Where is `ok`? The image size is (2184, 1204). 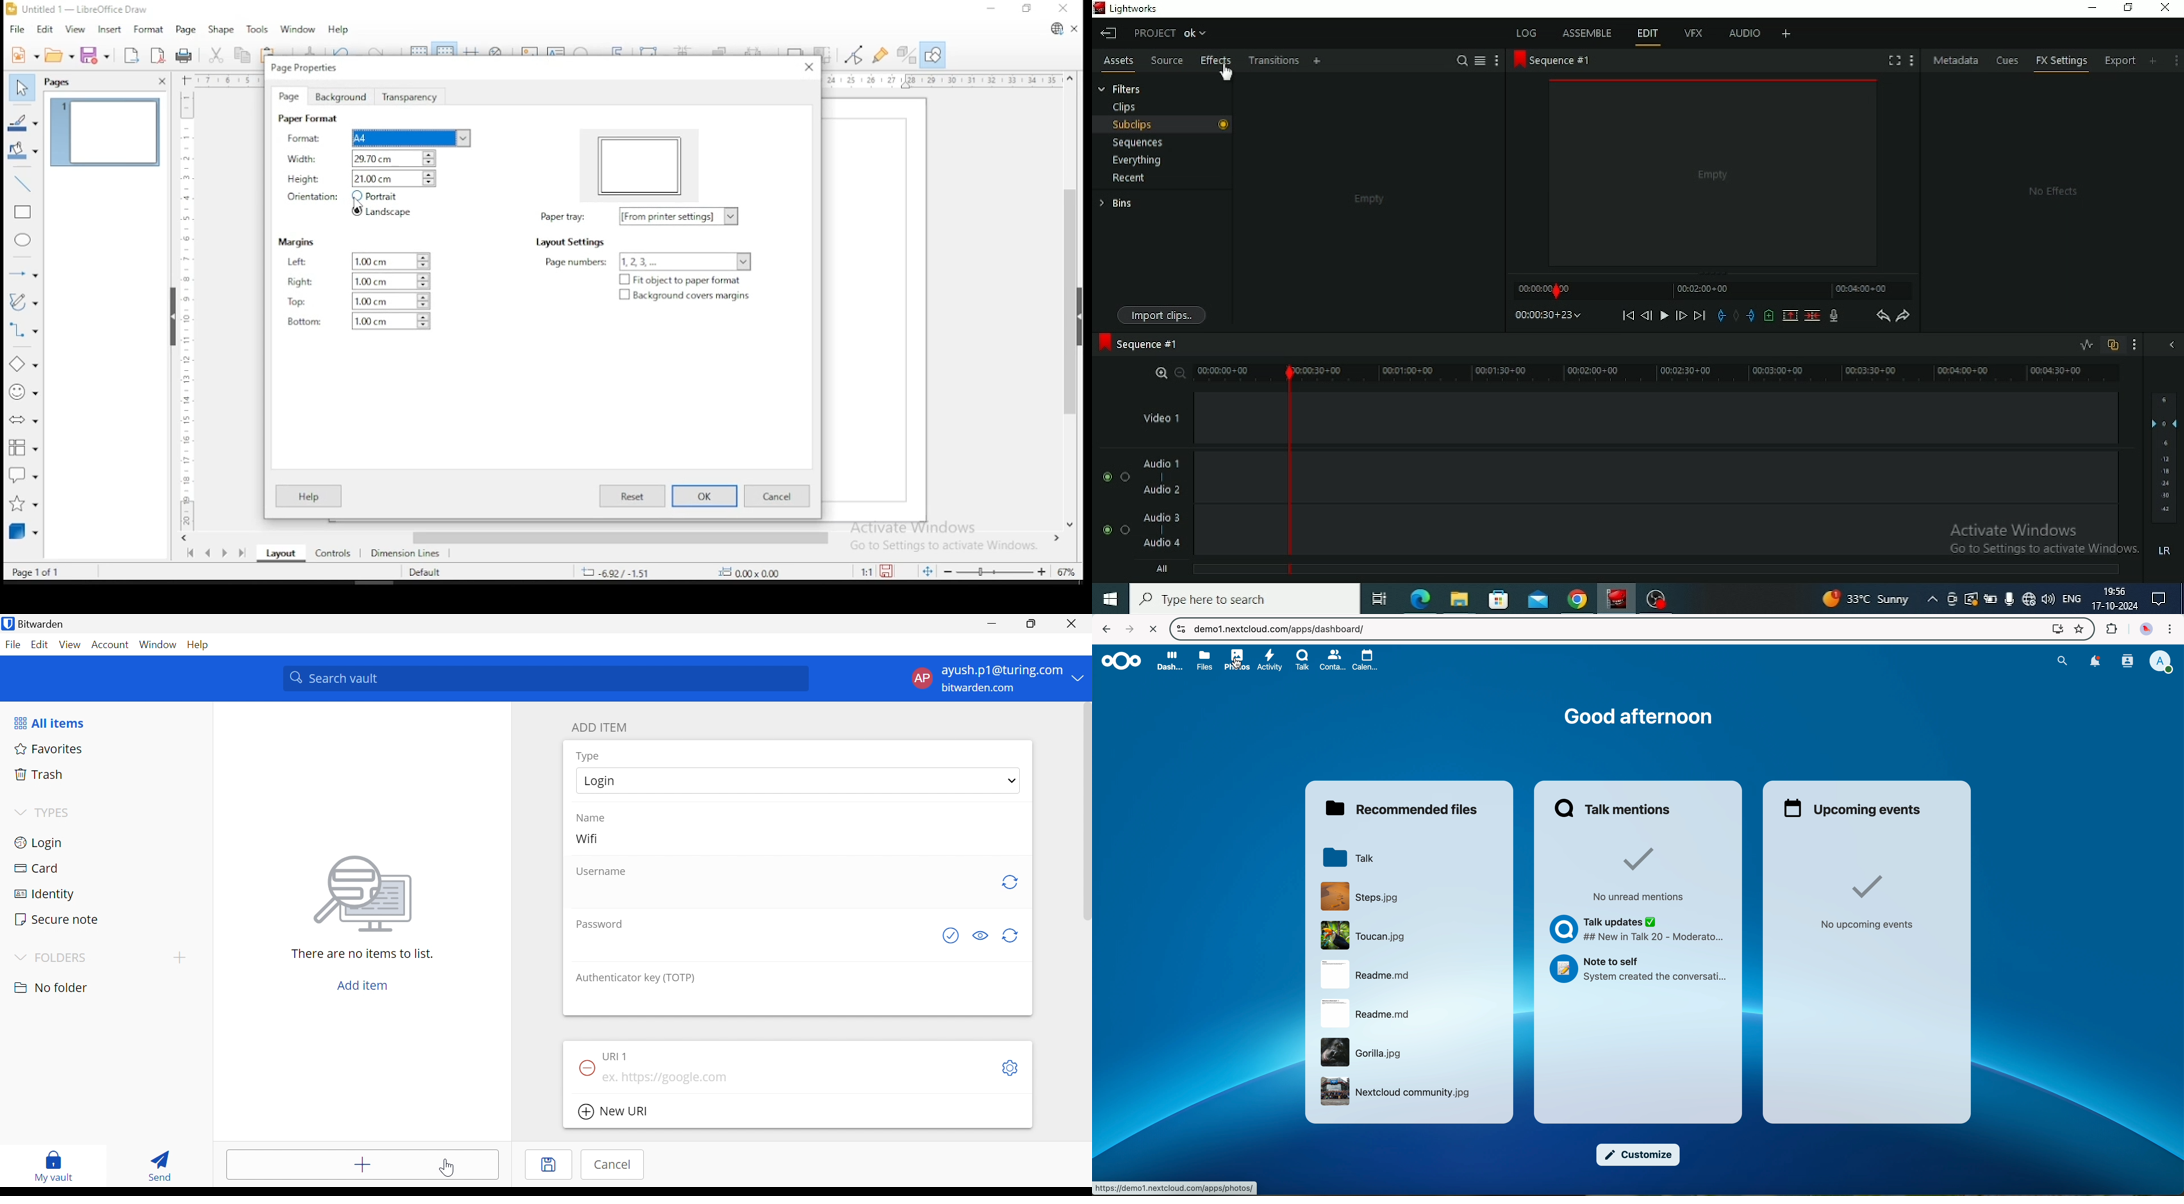 ok is located at coordinates (706, 496).